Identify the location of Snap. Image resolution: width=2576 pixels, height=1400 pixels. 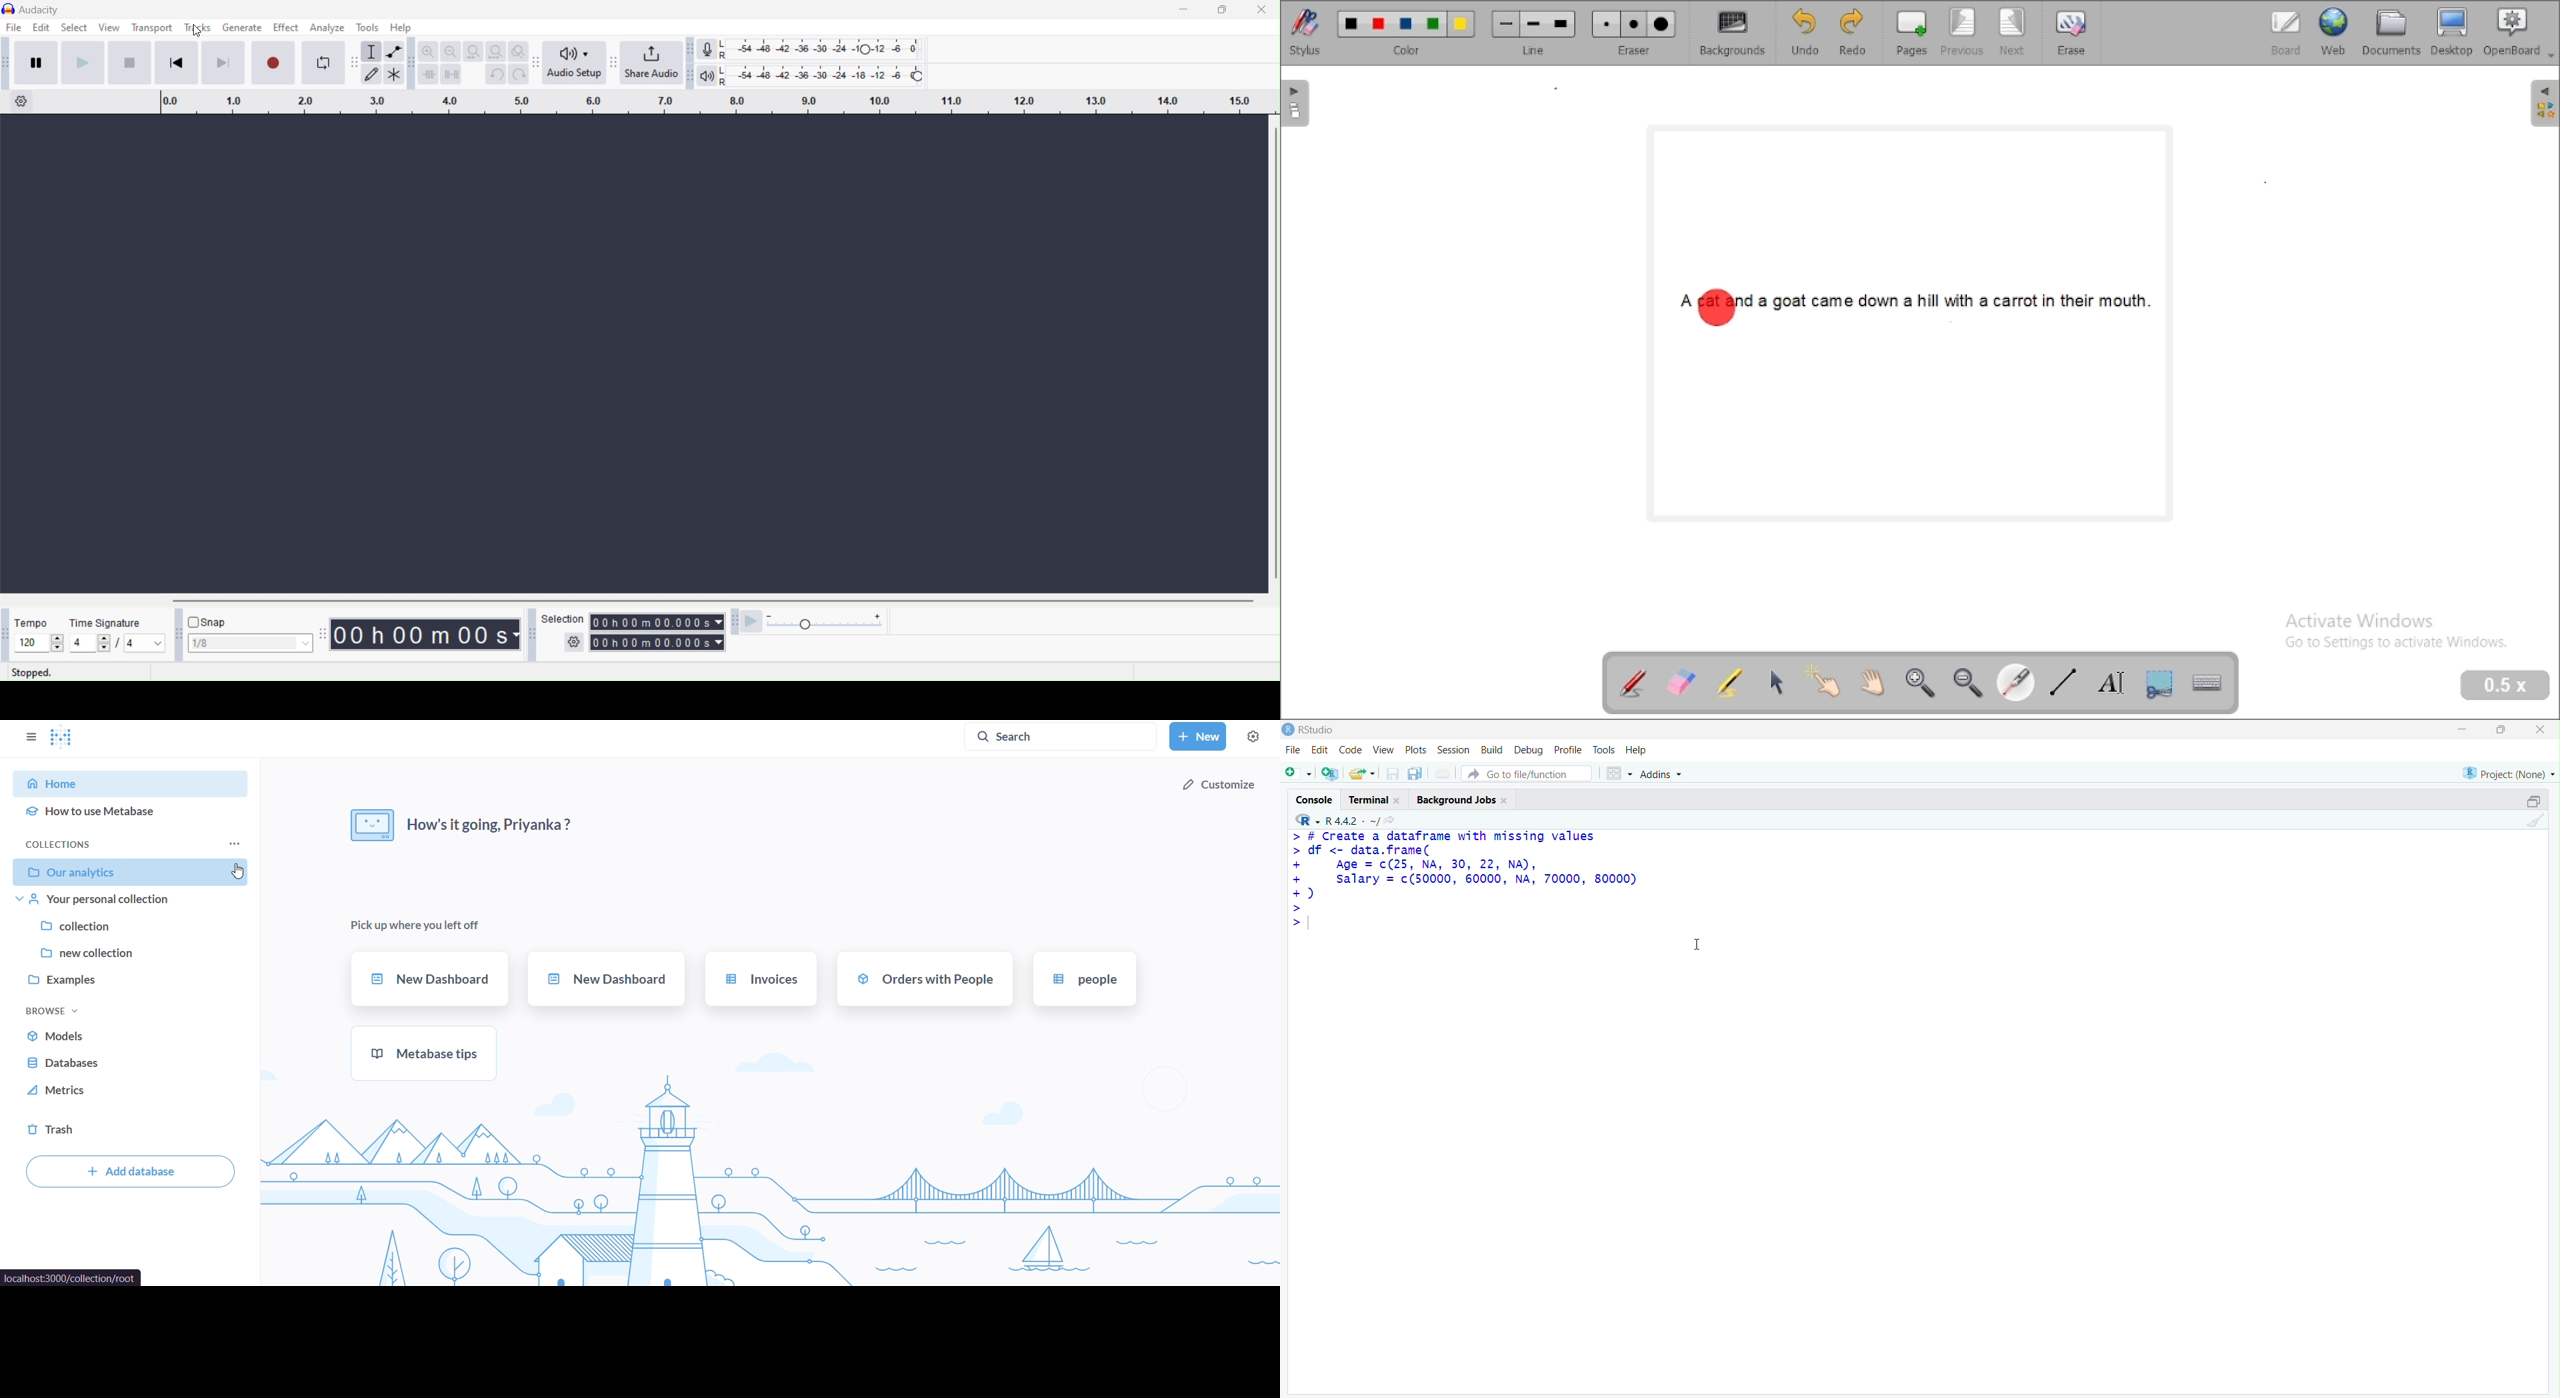
(213, 621).